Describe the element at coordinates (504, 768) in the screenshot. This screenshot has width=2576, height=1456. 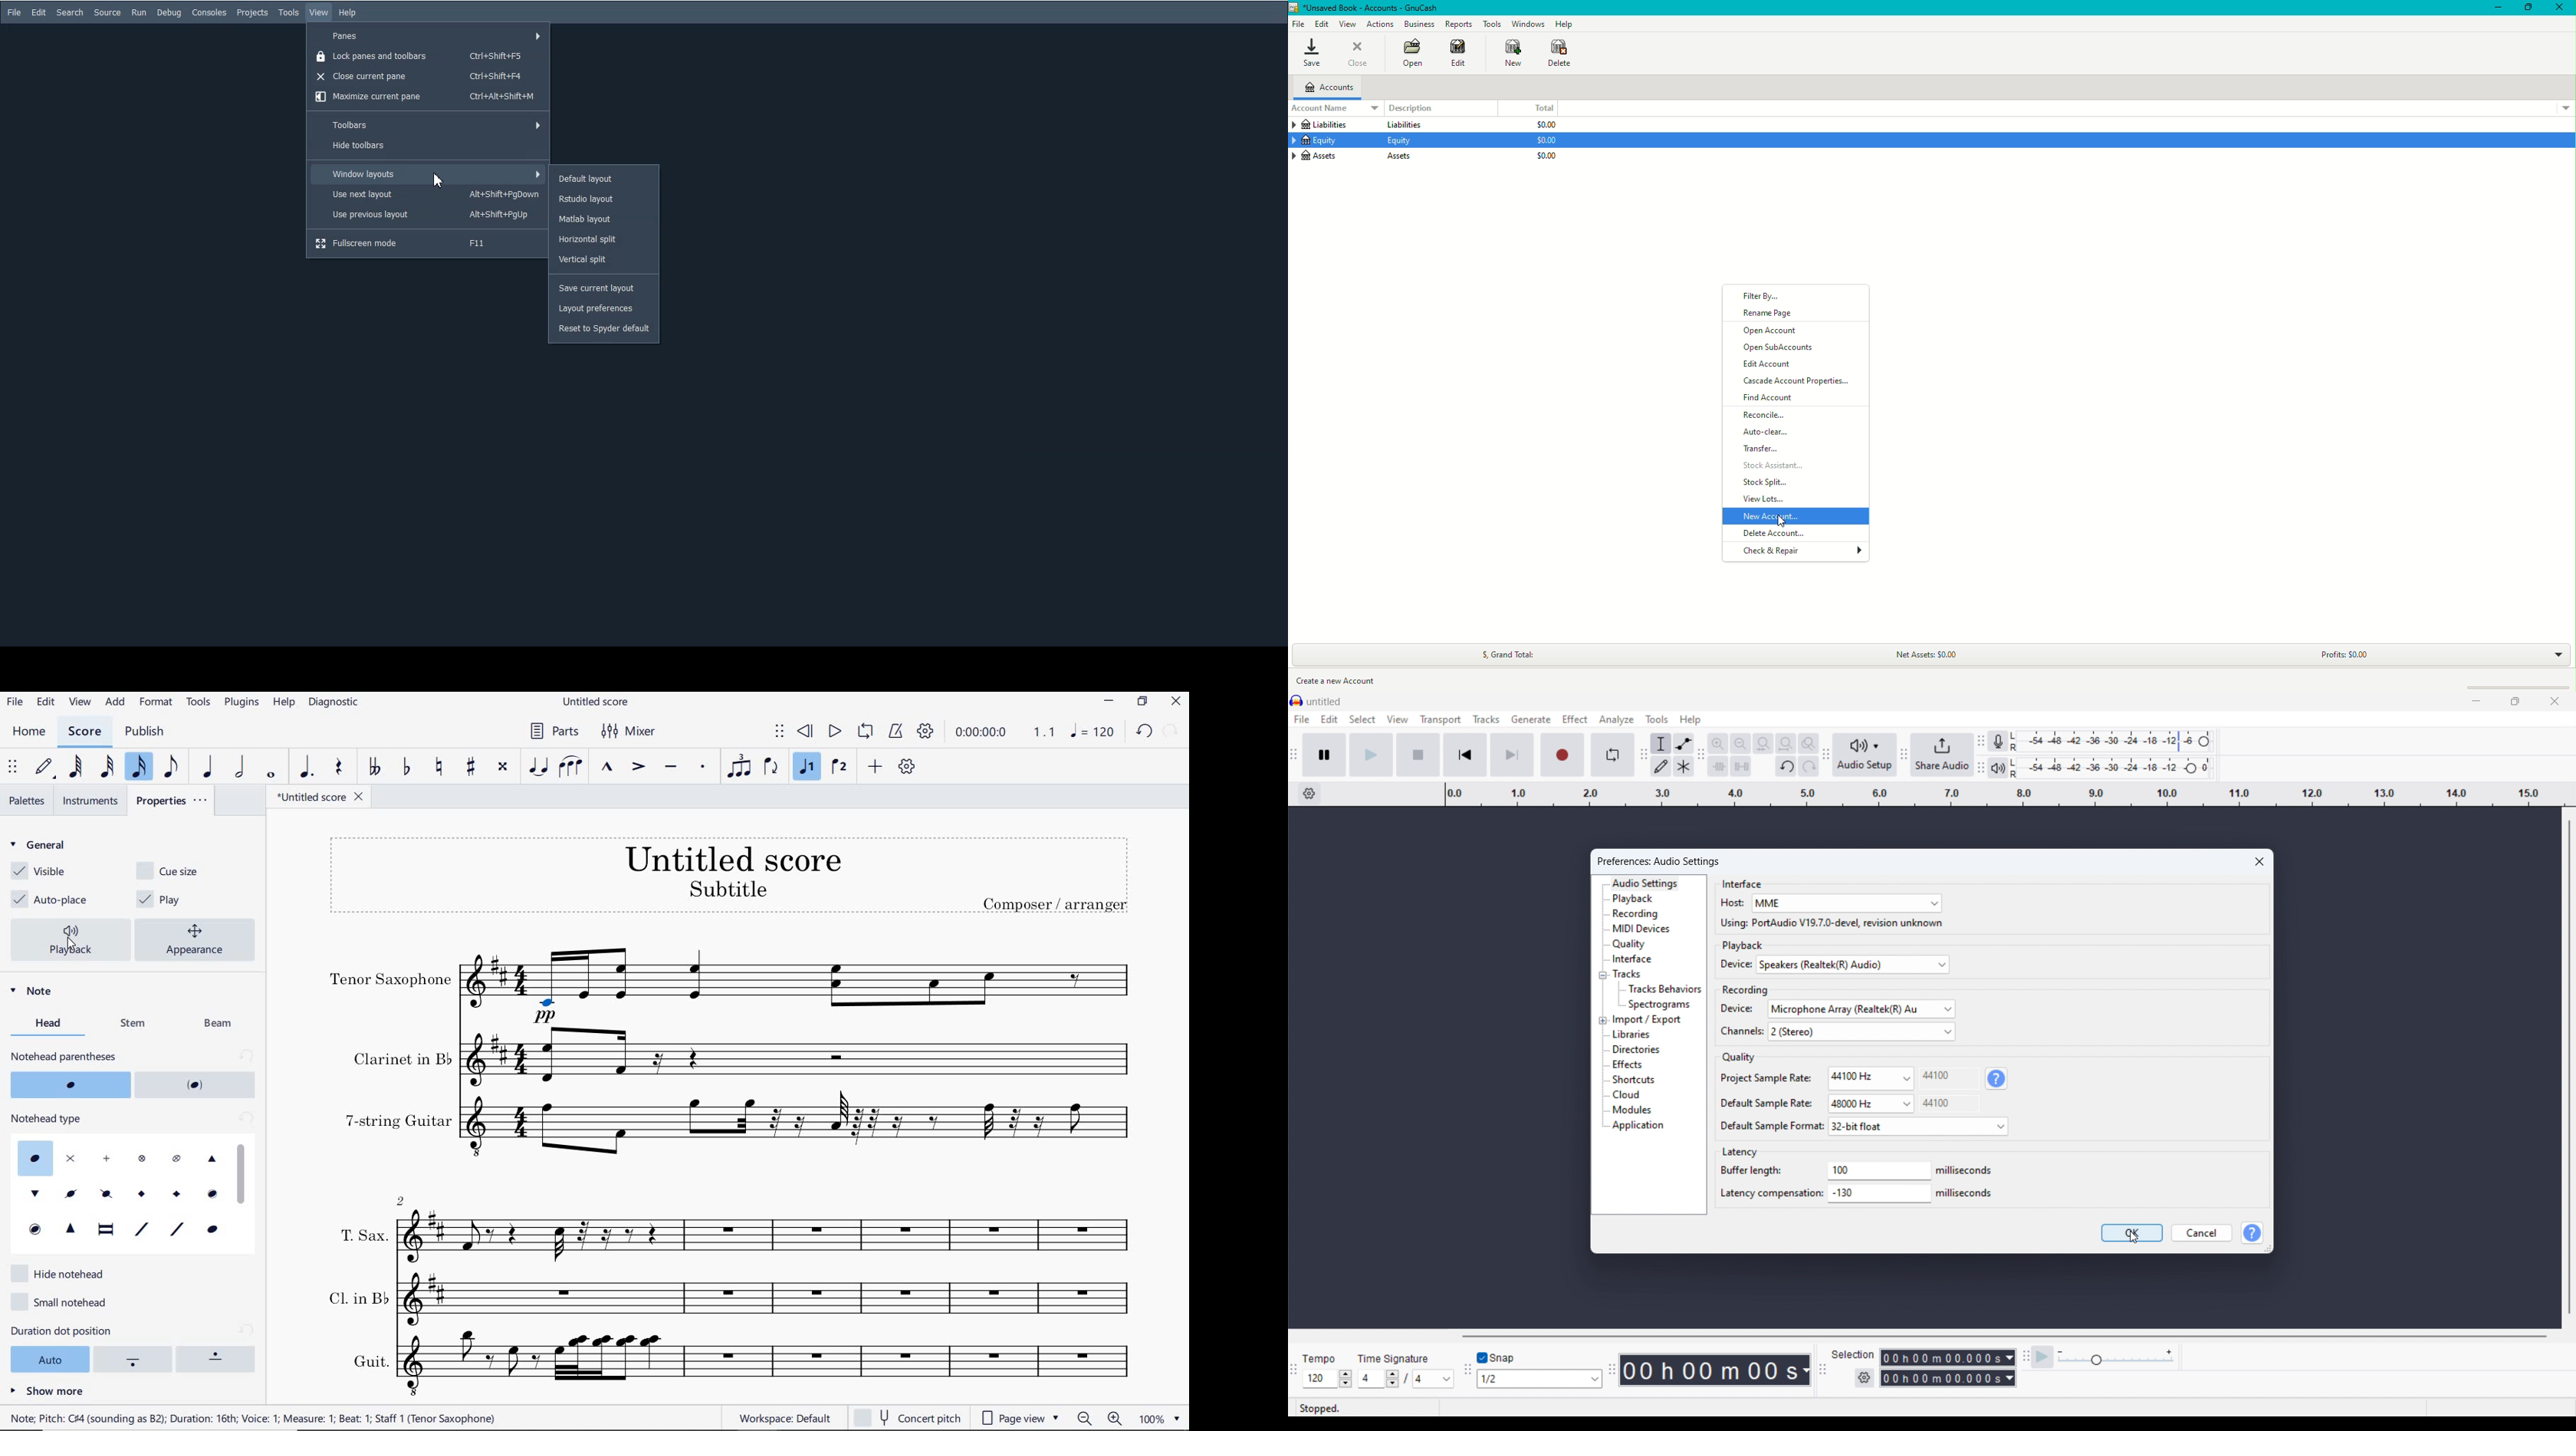
I see `TOGGLE DOUBLE-SHARP` at that location.